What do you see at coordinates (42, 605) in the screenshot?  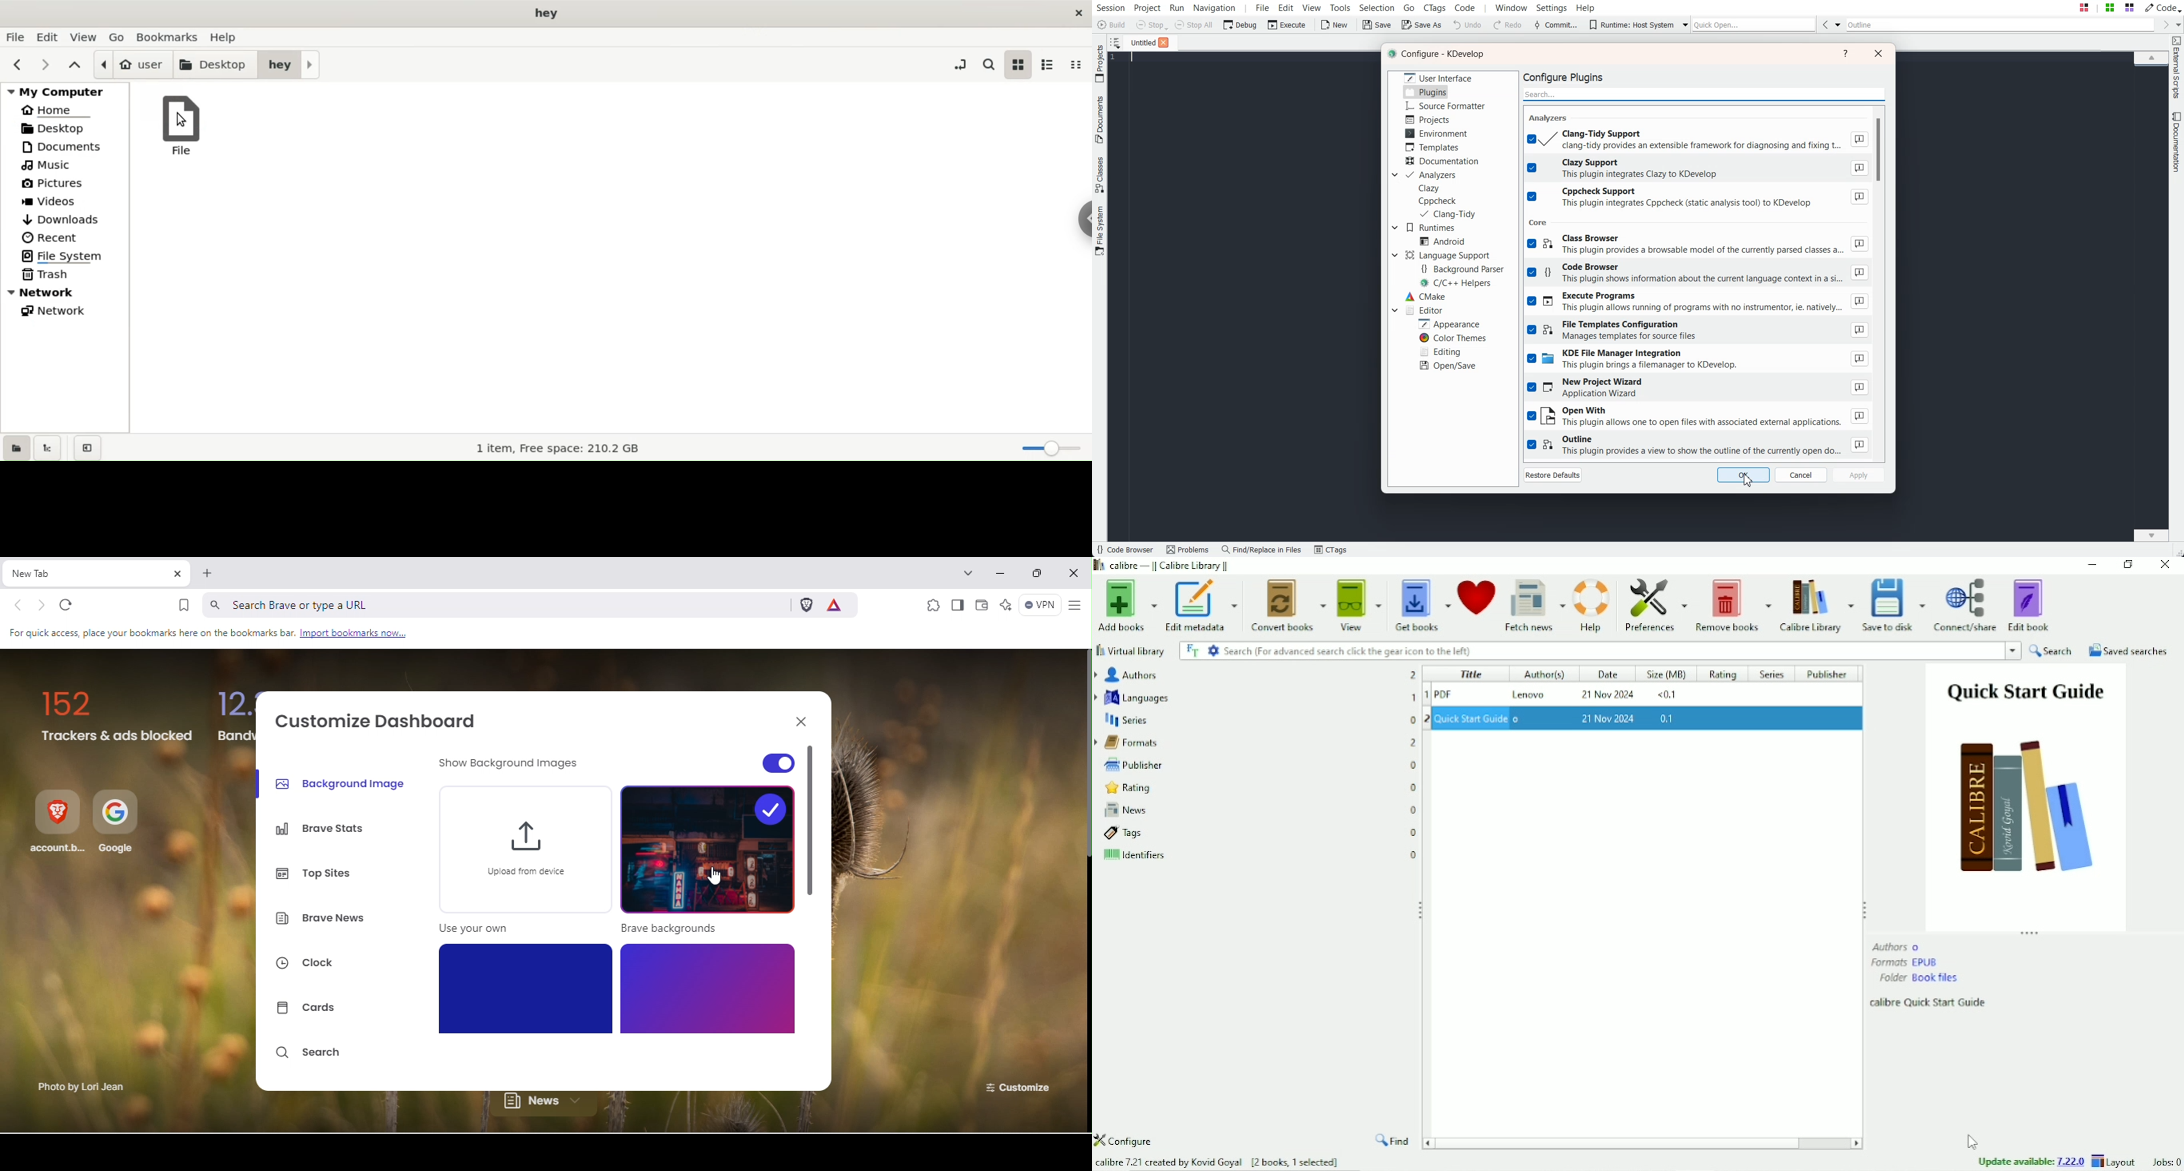 I see `Click to go forward` at bounding box center [42, 605].